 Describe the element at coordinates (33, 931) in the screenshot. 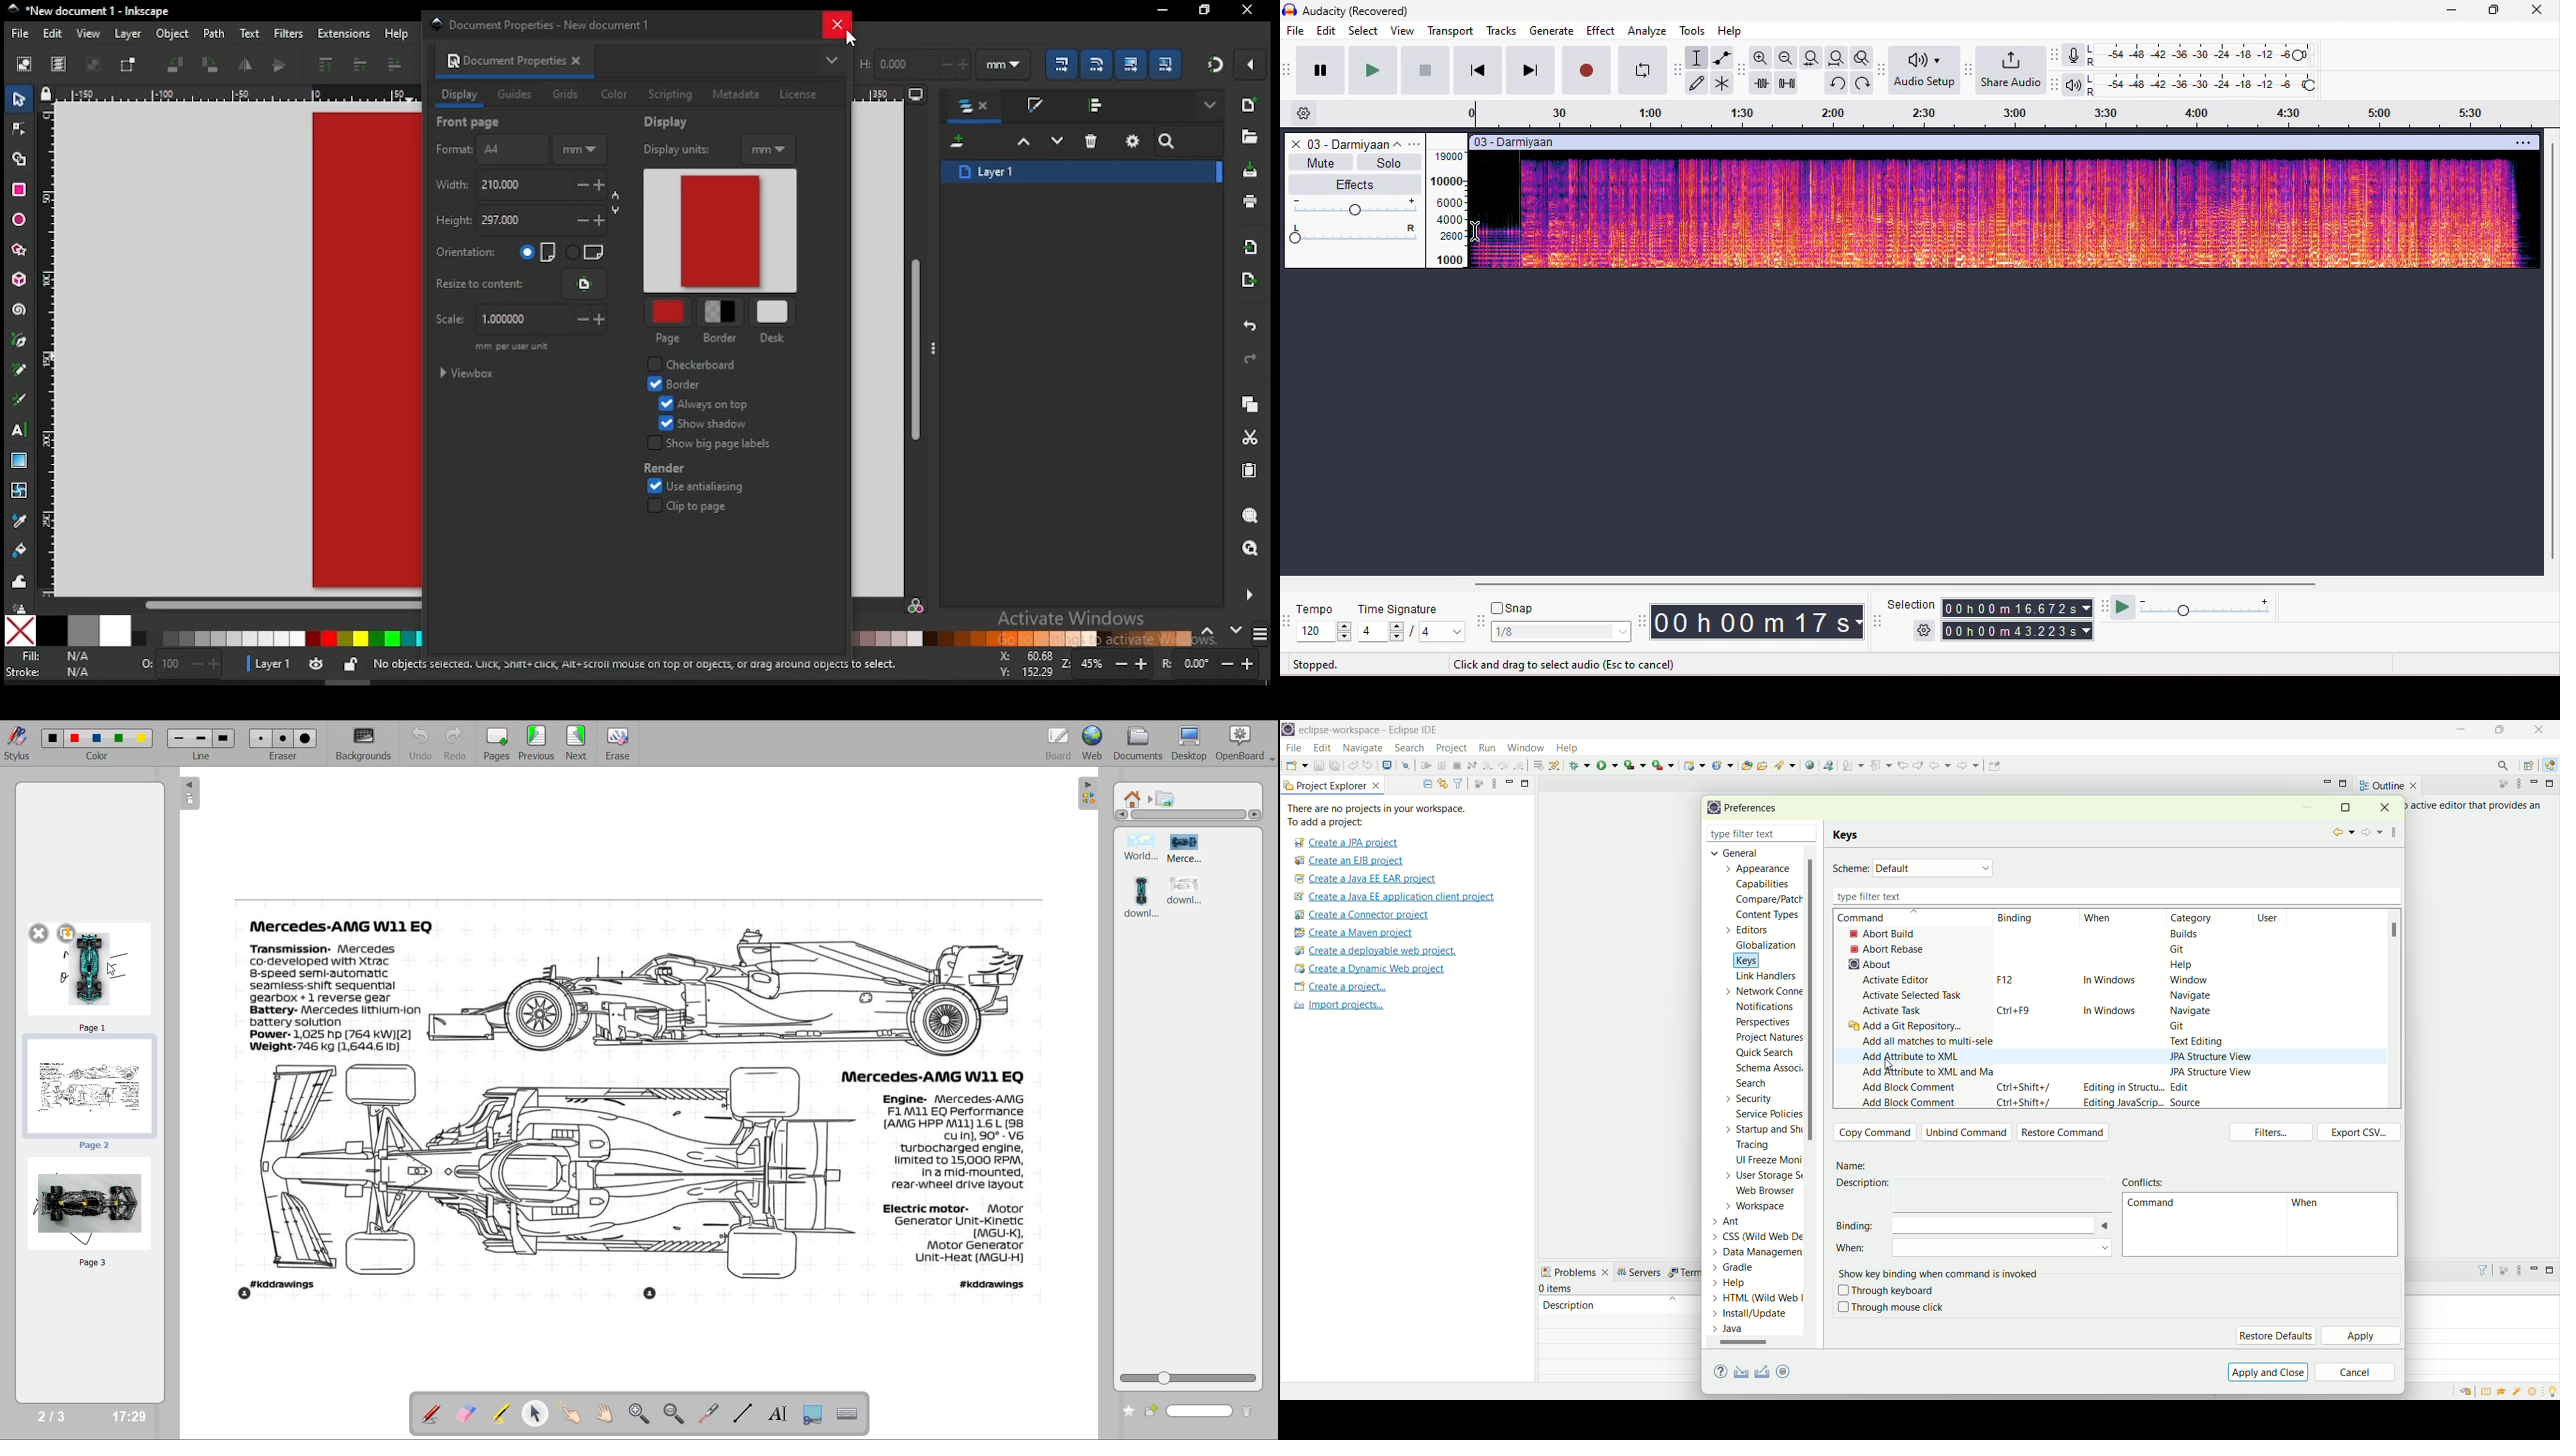

I see `Close` at that location.